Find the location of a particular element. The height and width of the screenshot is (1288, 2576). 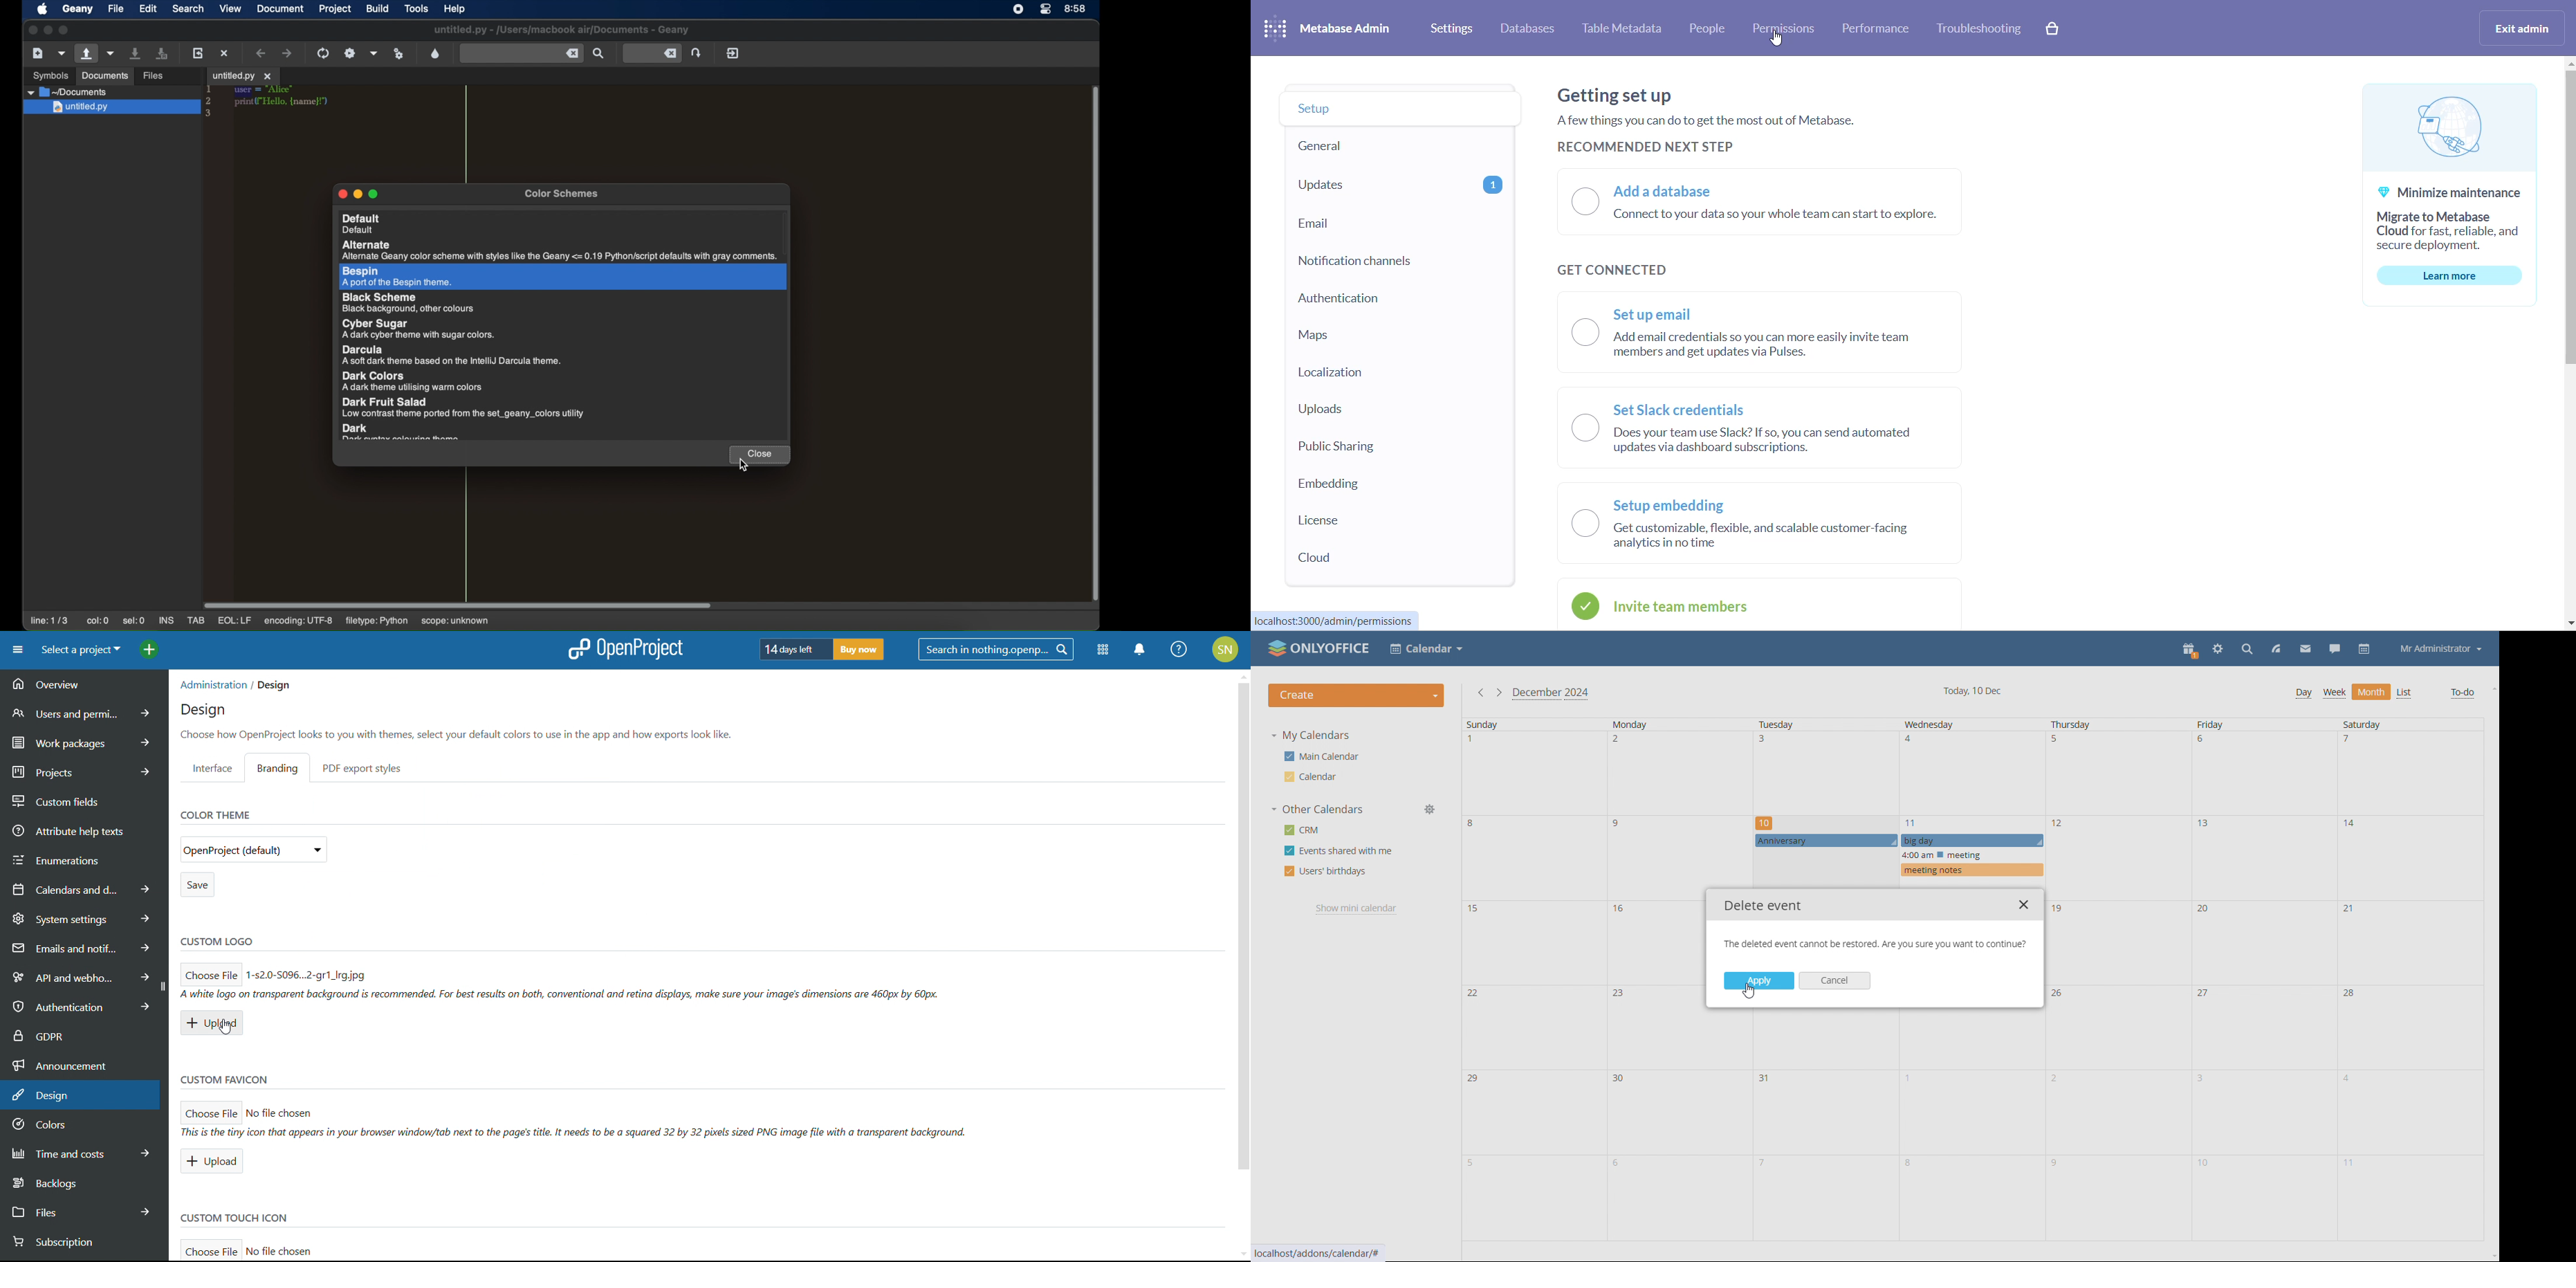

move down is located at coordinates (2568, 624).